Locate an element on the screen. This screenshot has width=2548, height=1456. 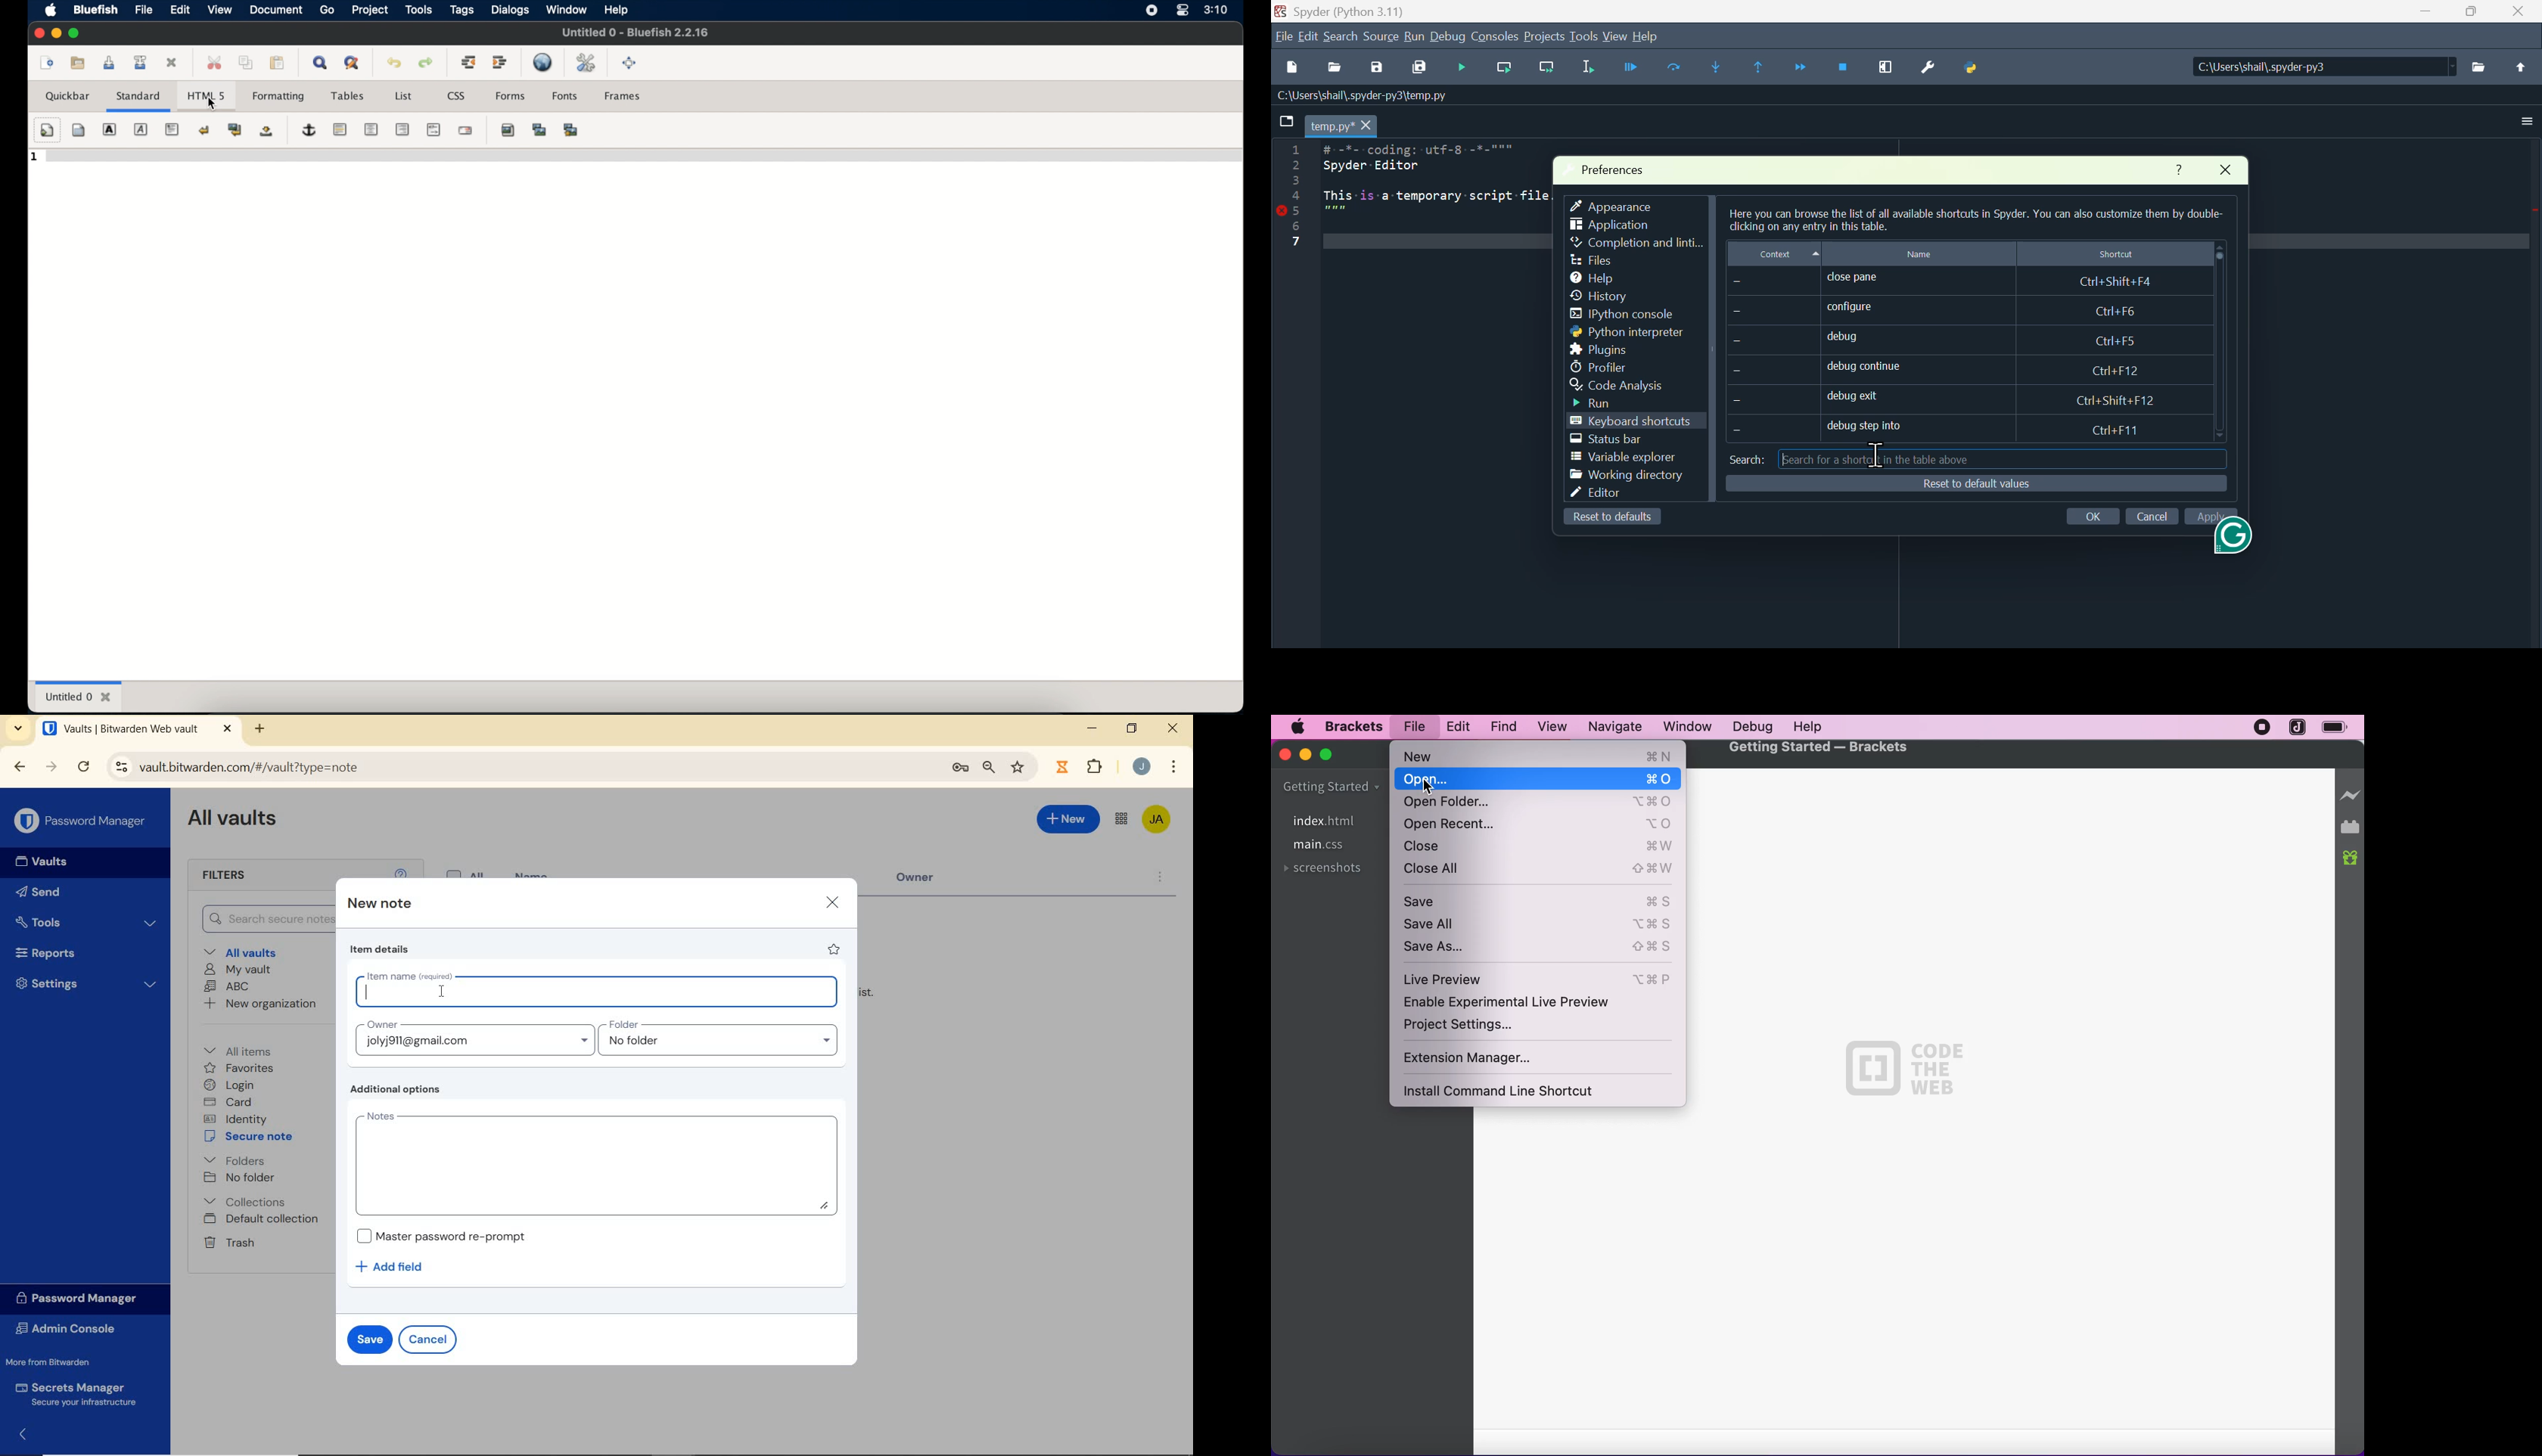
More options is located at coordinates (2527, 123).